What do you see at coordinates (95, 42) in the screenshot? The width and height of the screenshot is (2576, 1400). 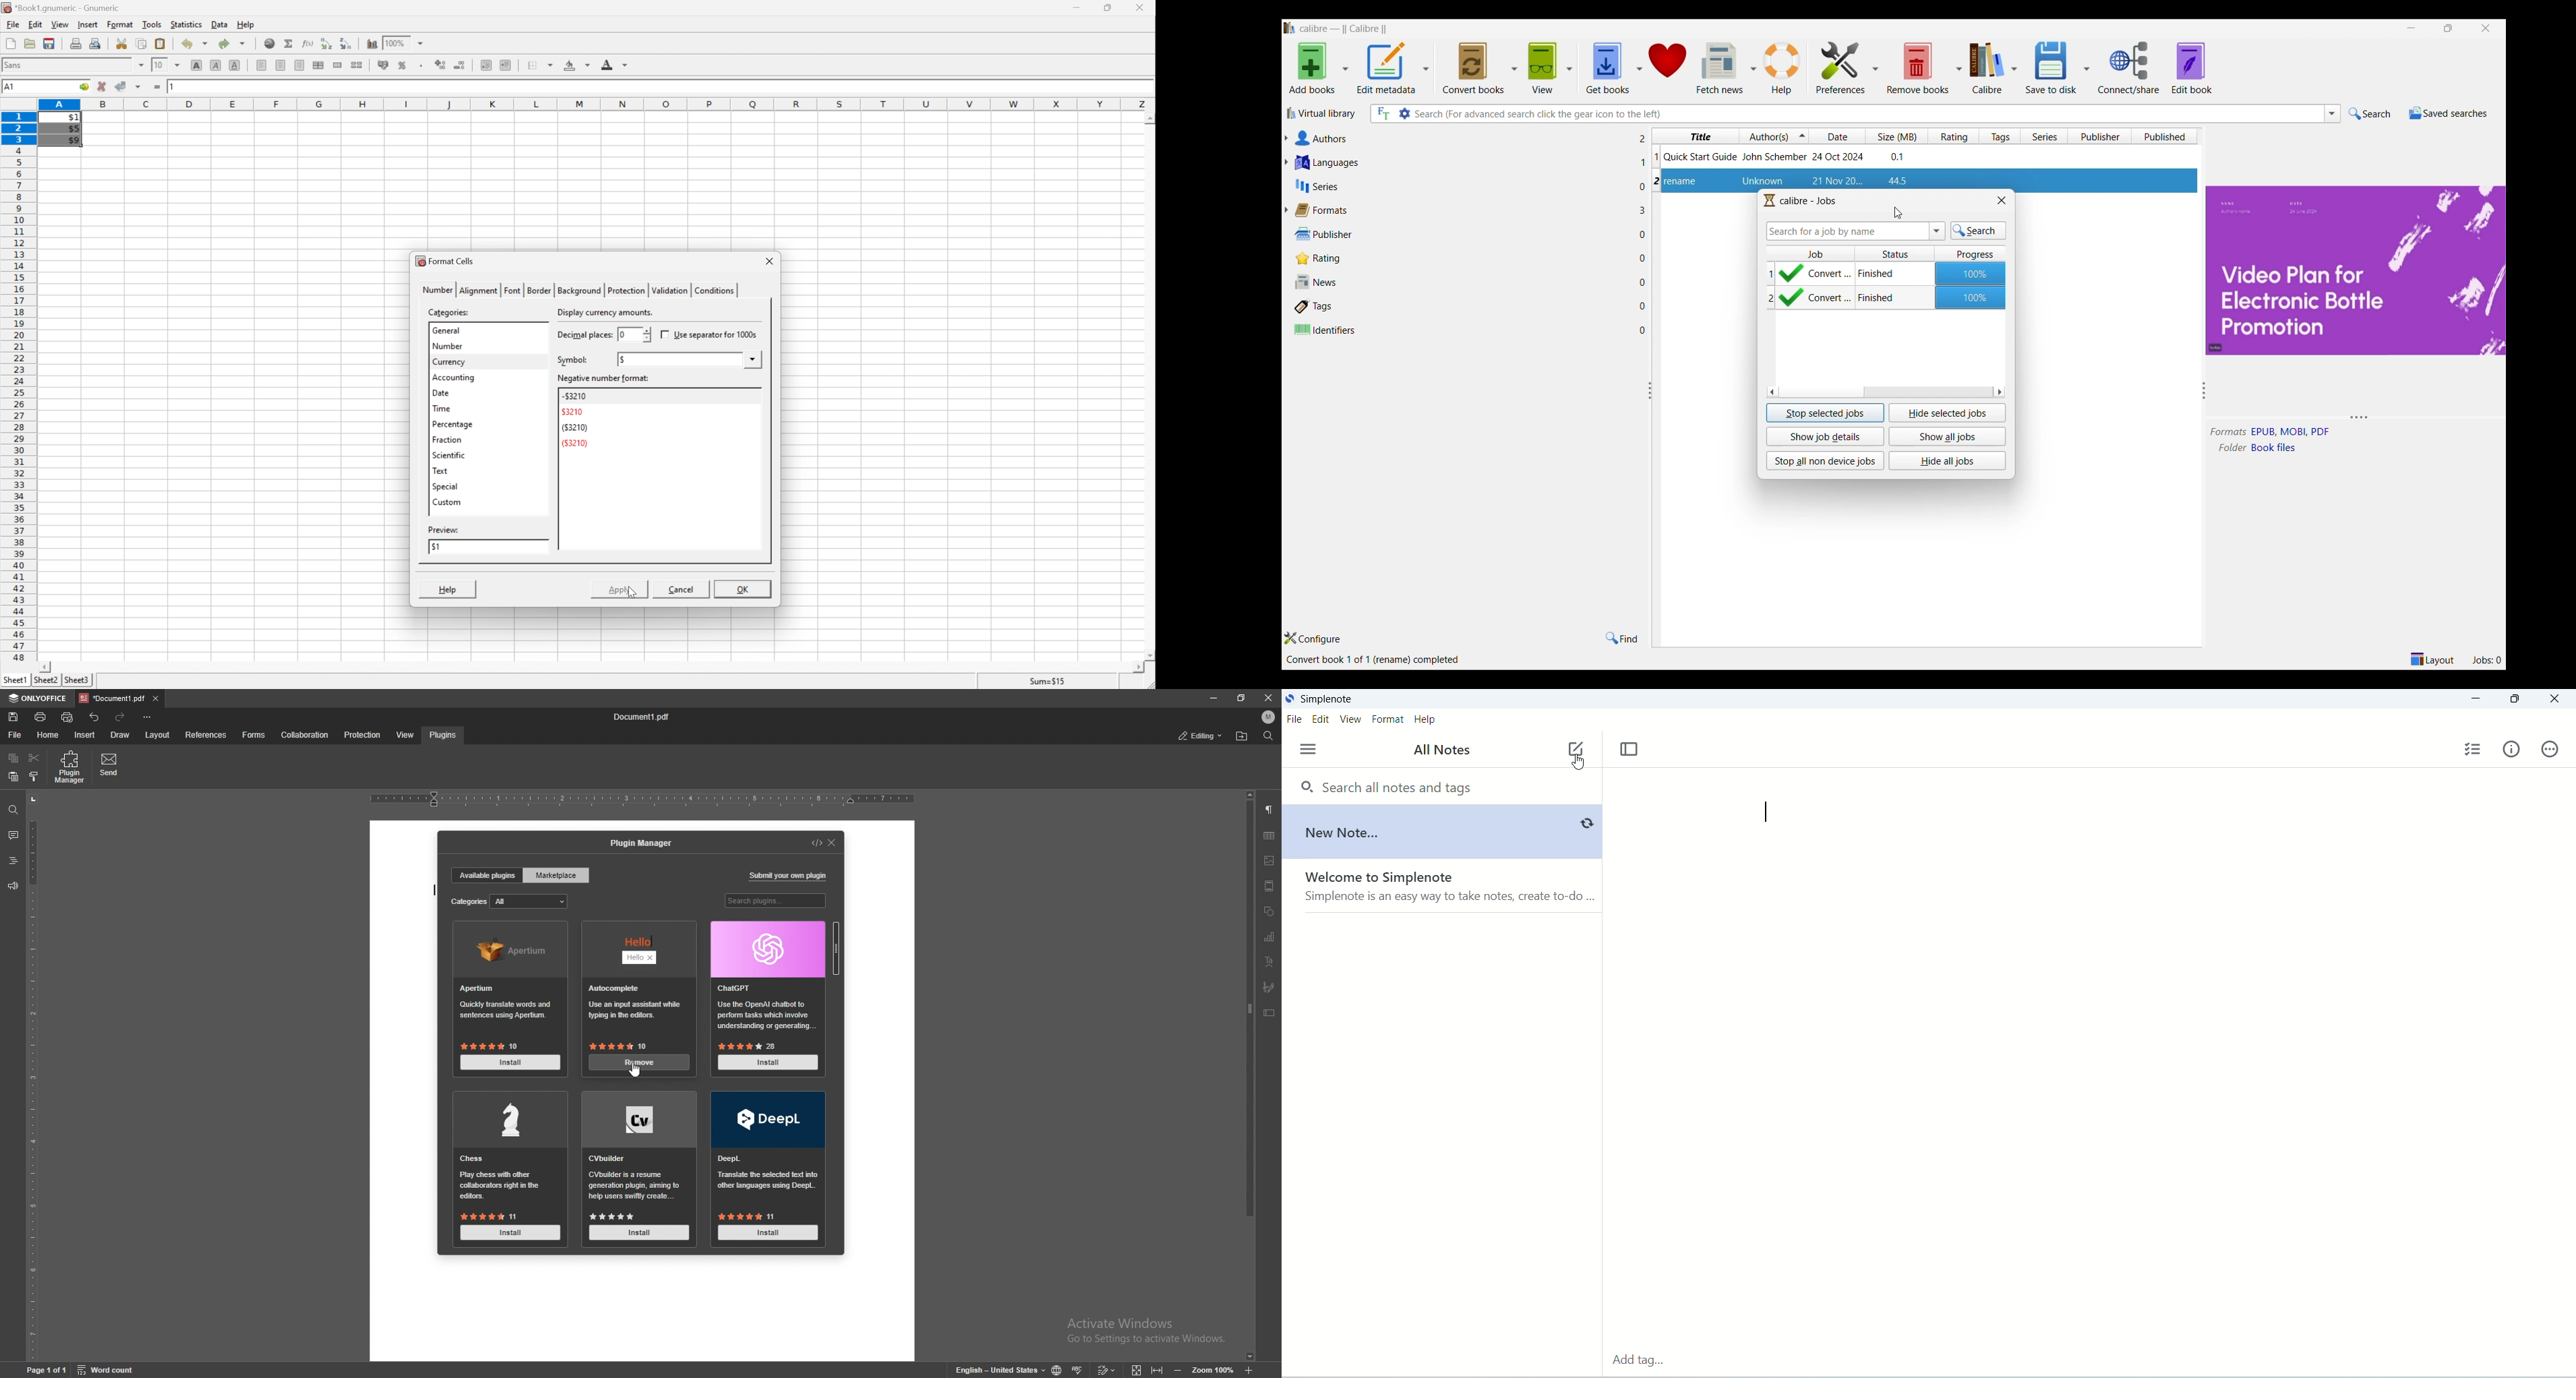 I see `print preview` at bounding box center [95, 42].